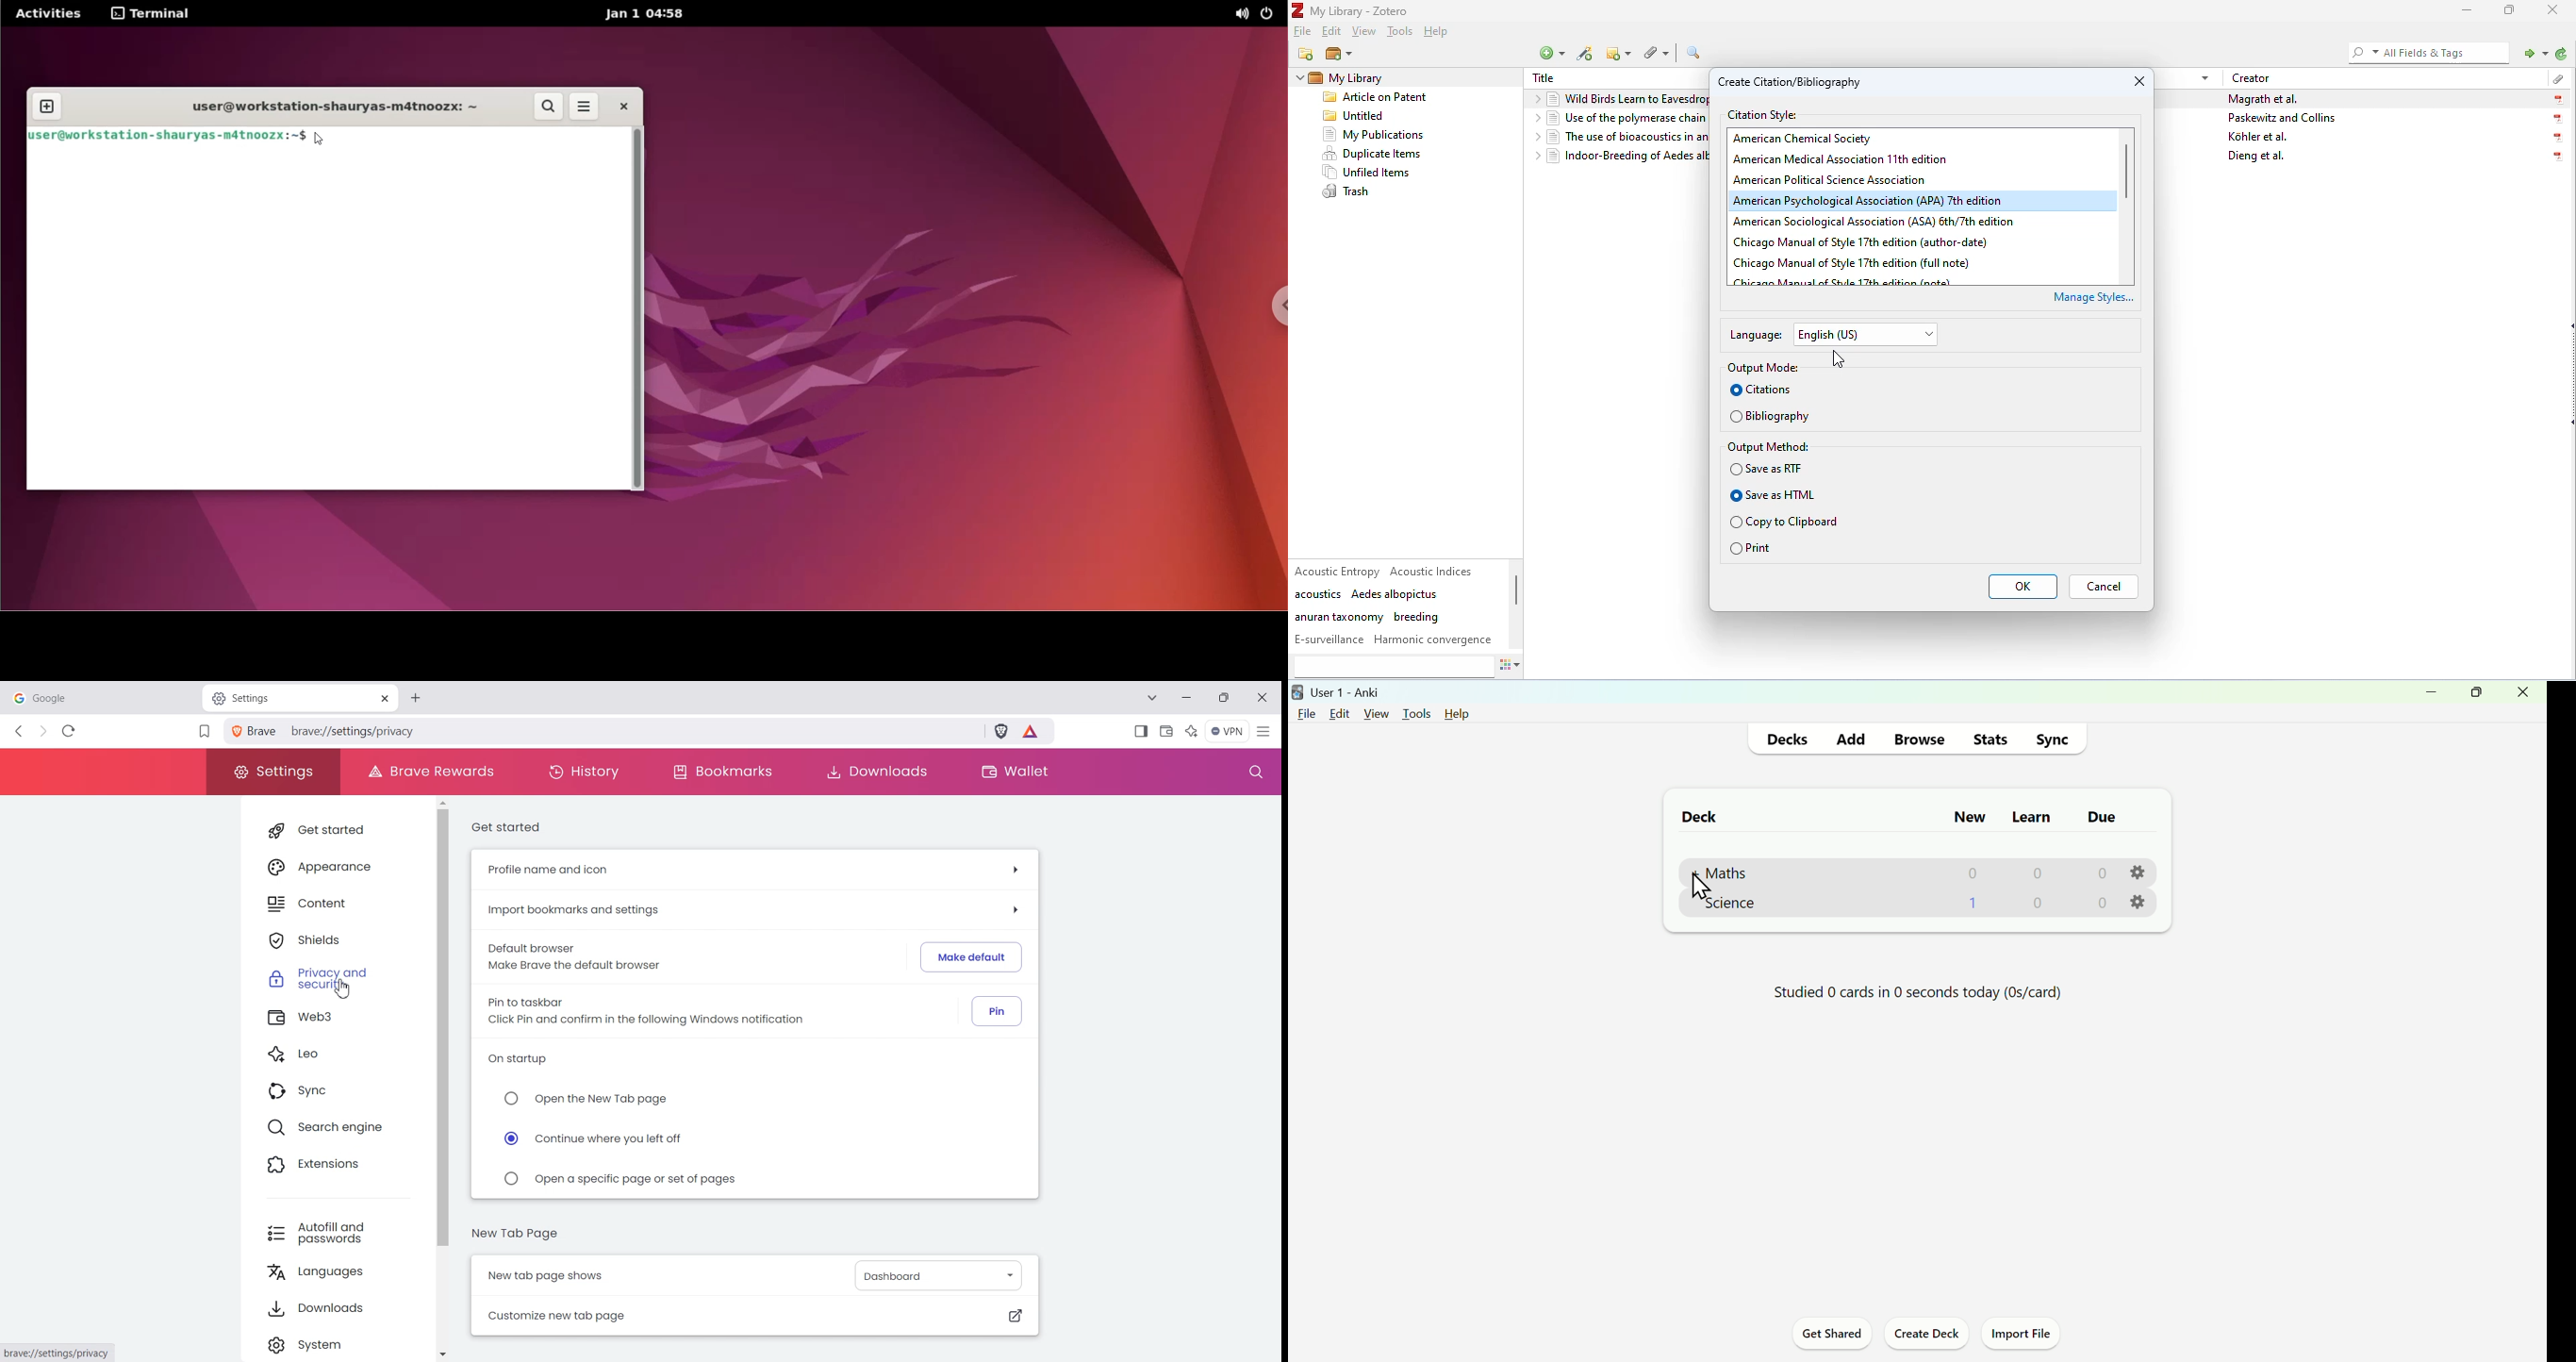  What do you see at coordinates (1729, 902) in the screenshot?
I see `Science` at bounding box center [1729, 902].